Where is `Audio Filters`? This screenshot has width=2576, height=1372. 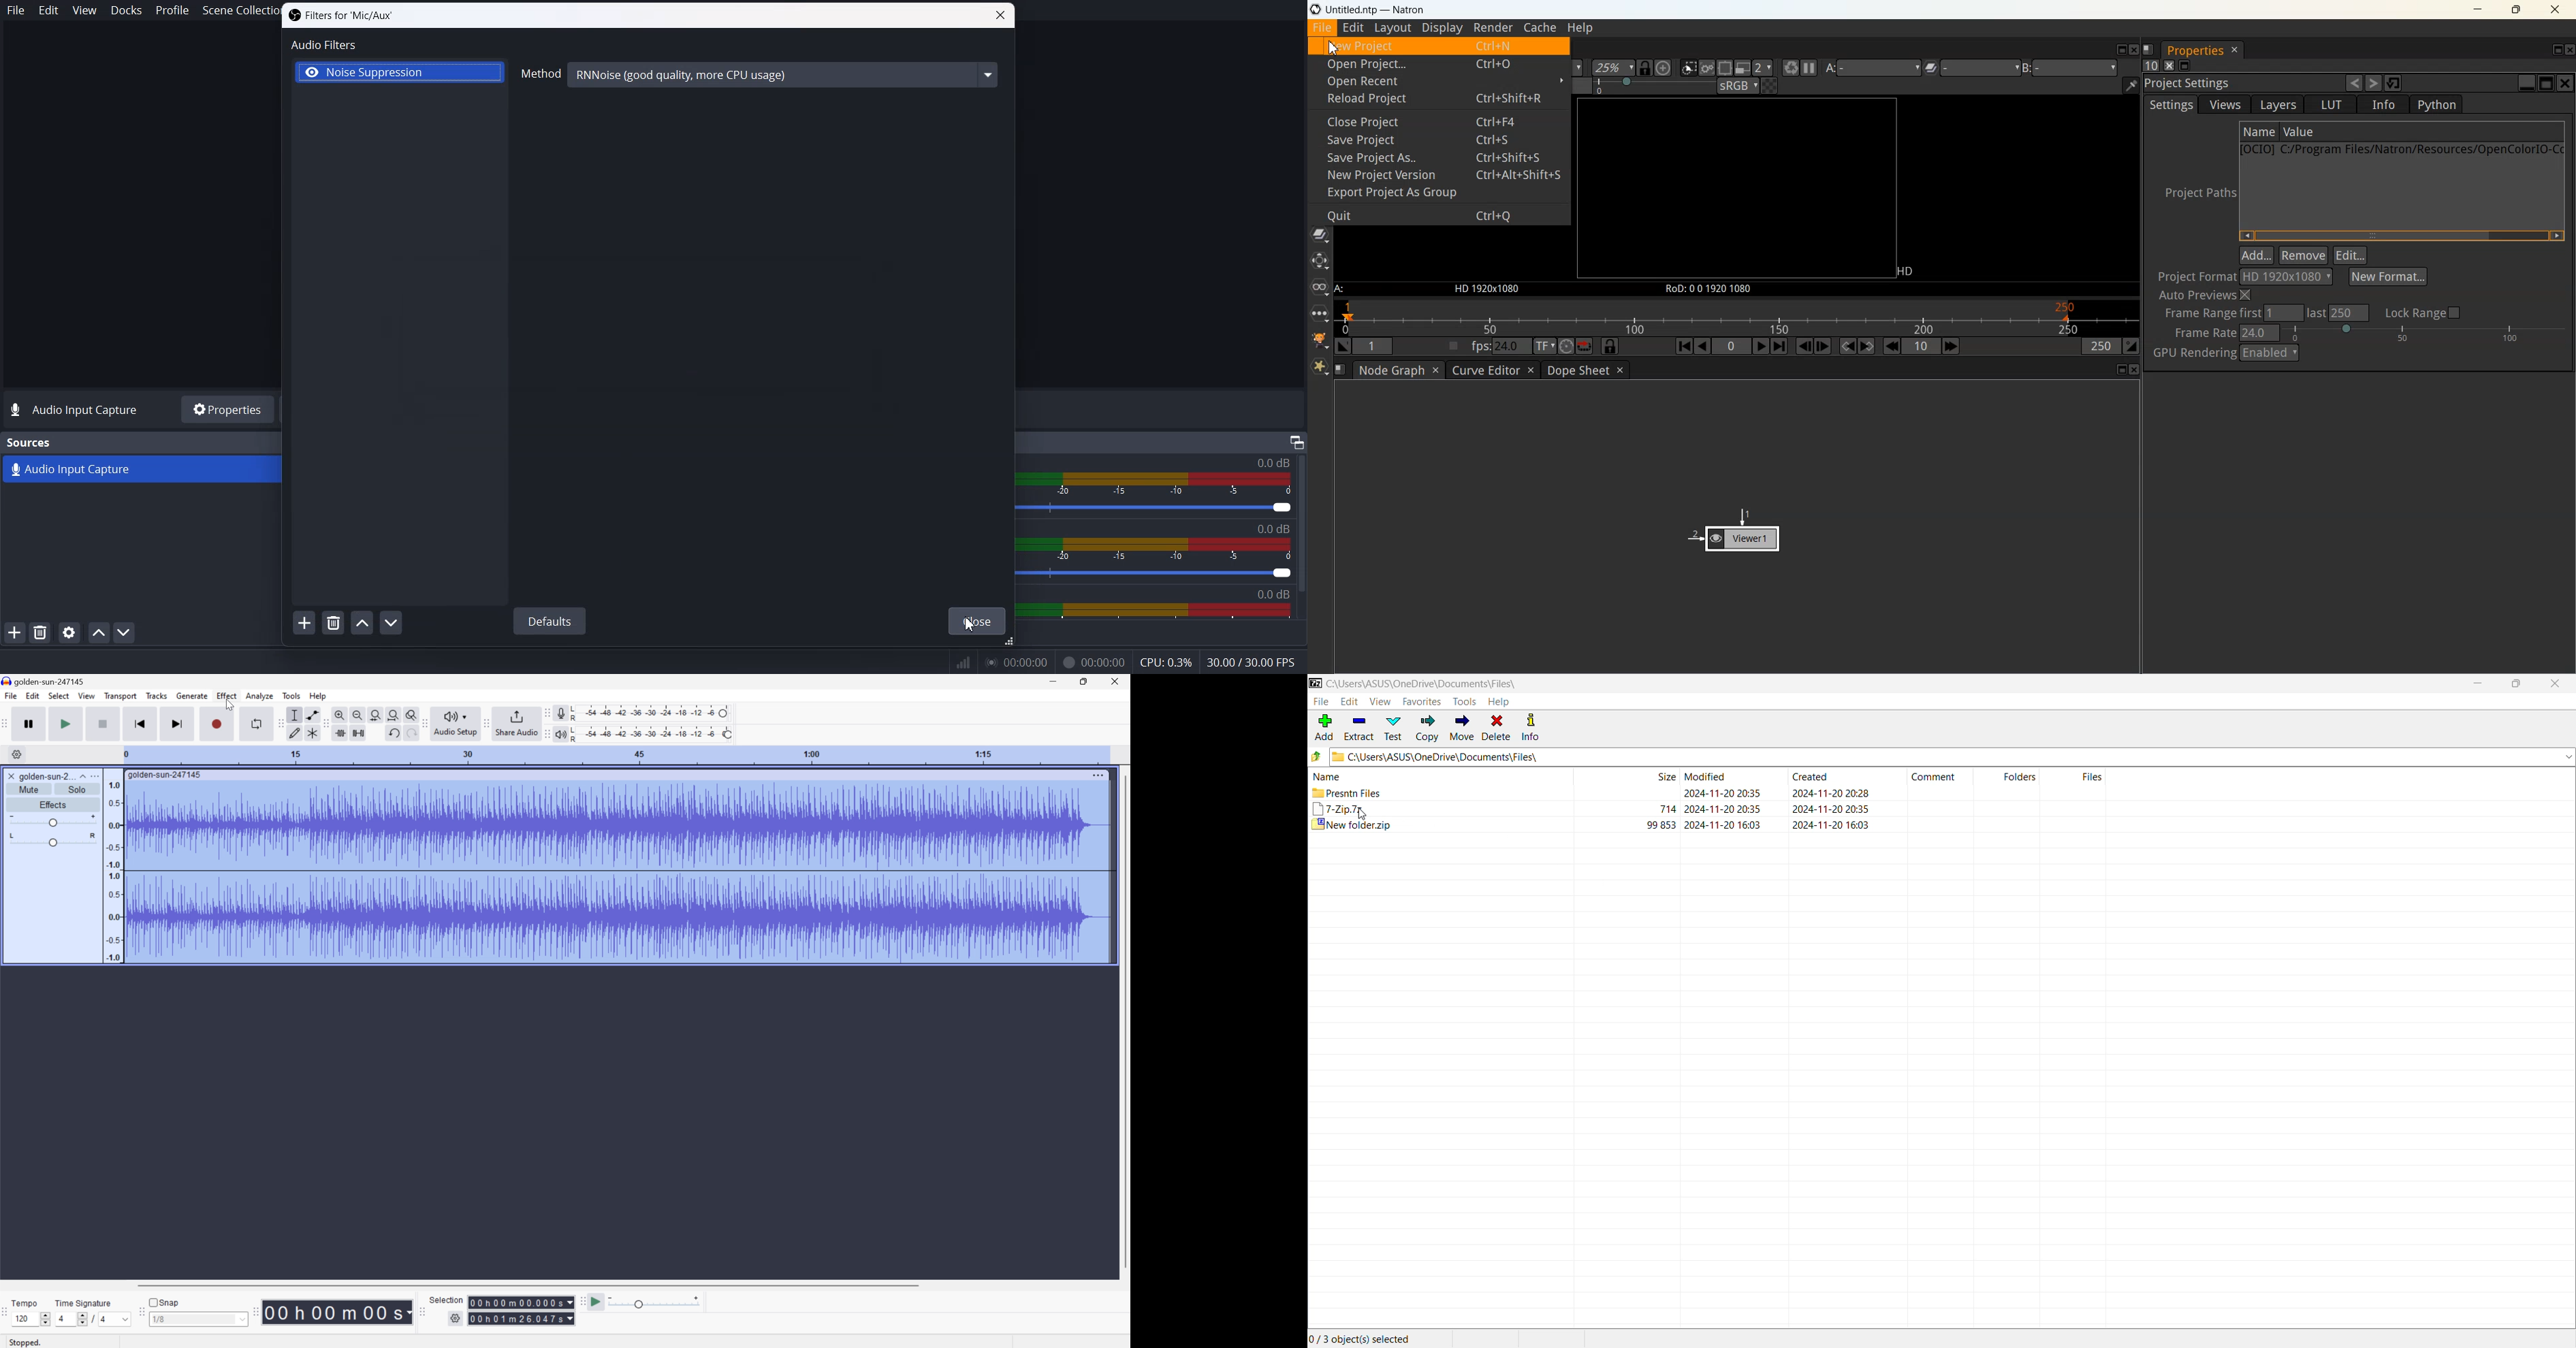
Audio Filters is located at coordinates (325, 44).